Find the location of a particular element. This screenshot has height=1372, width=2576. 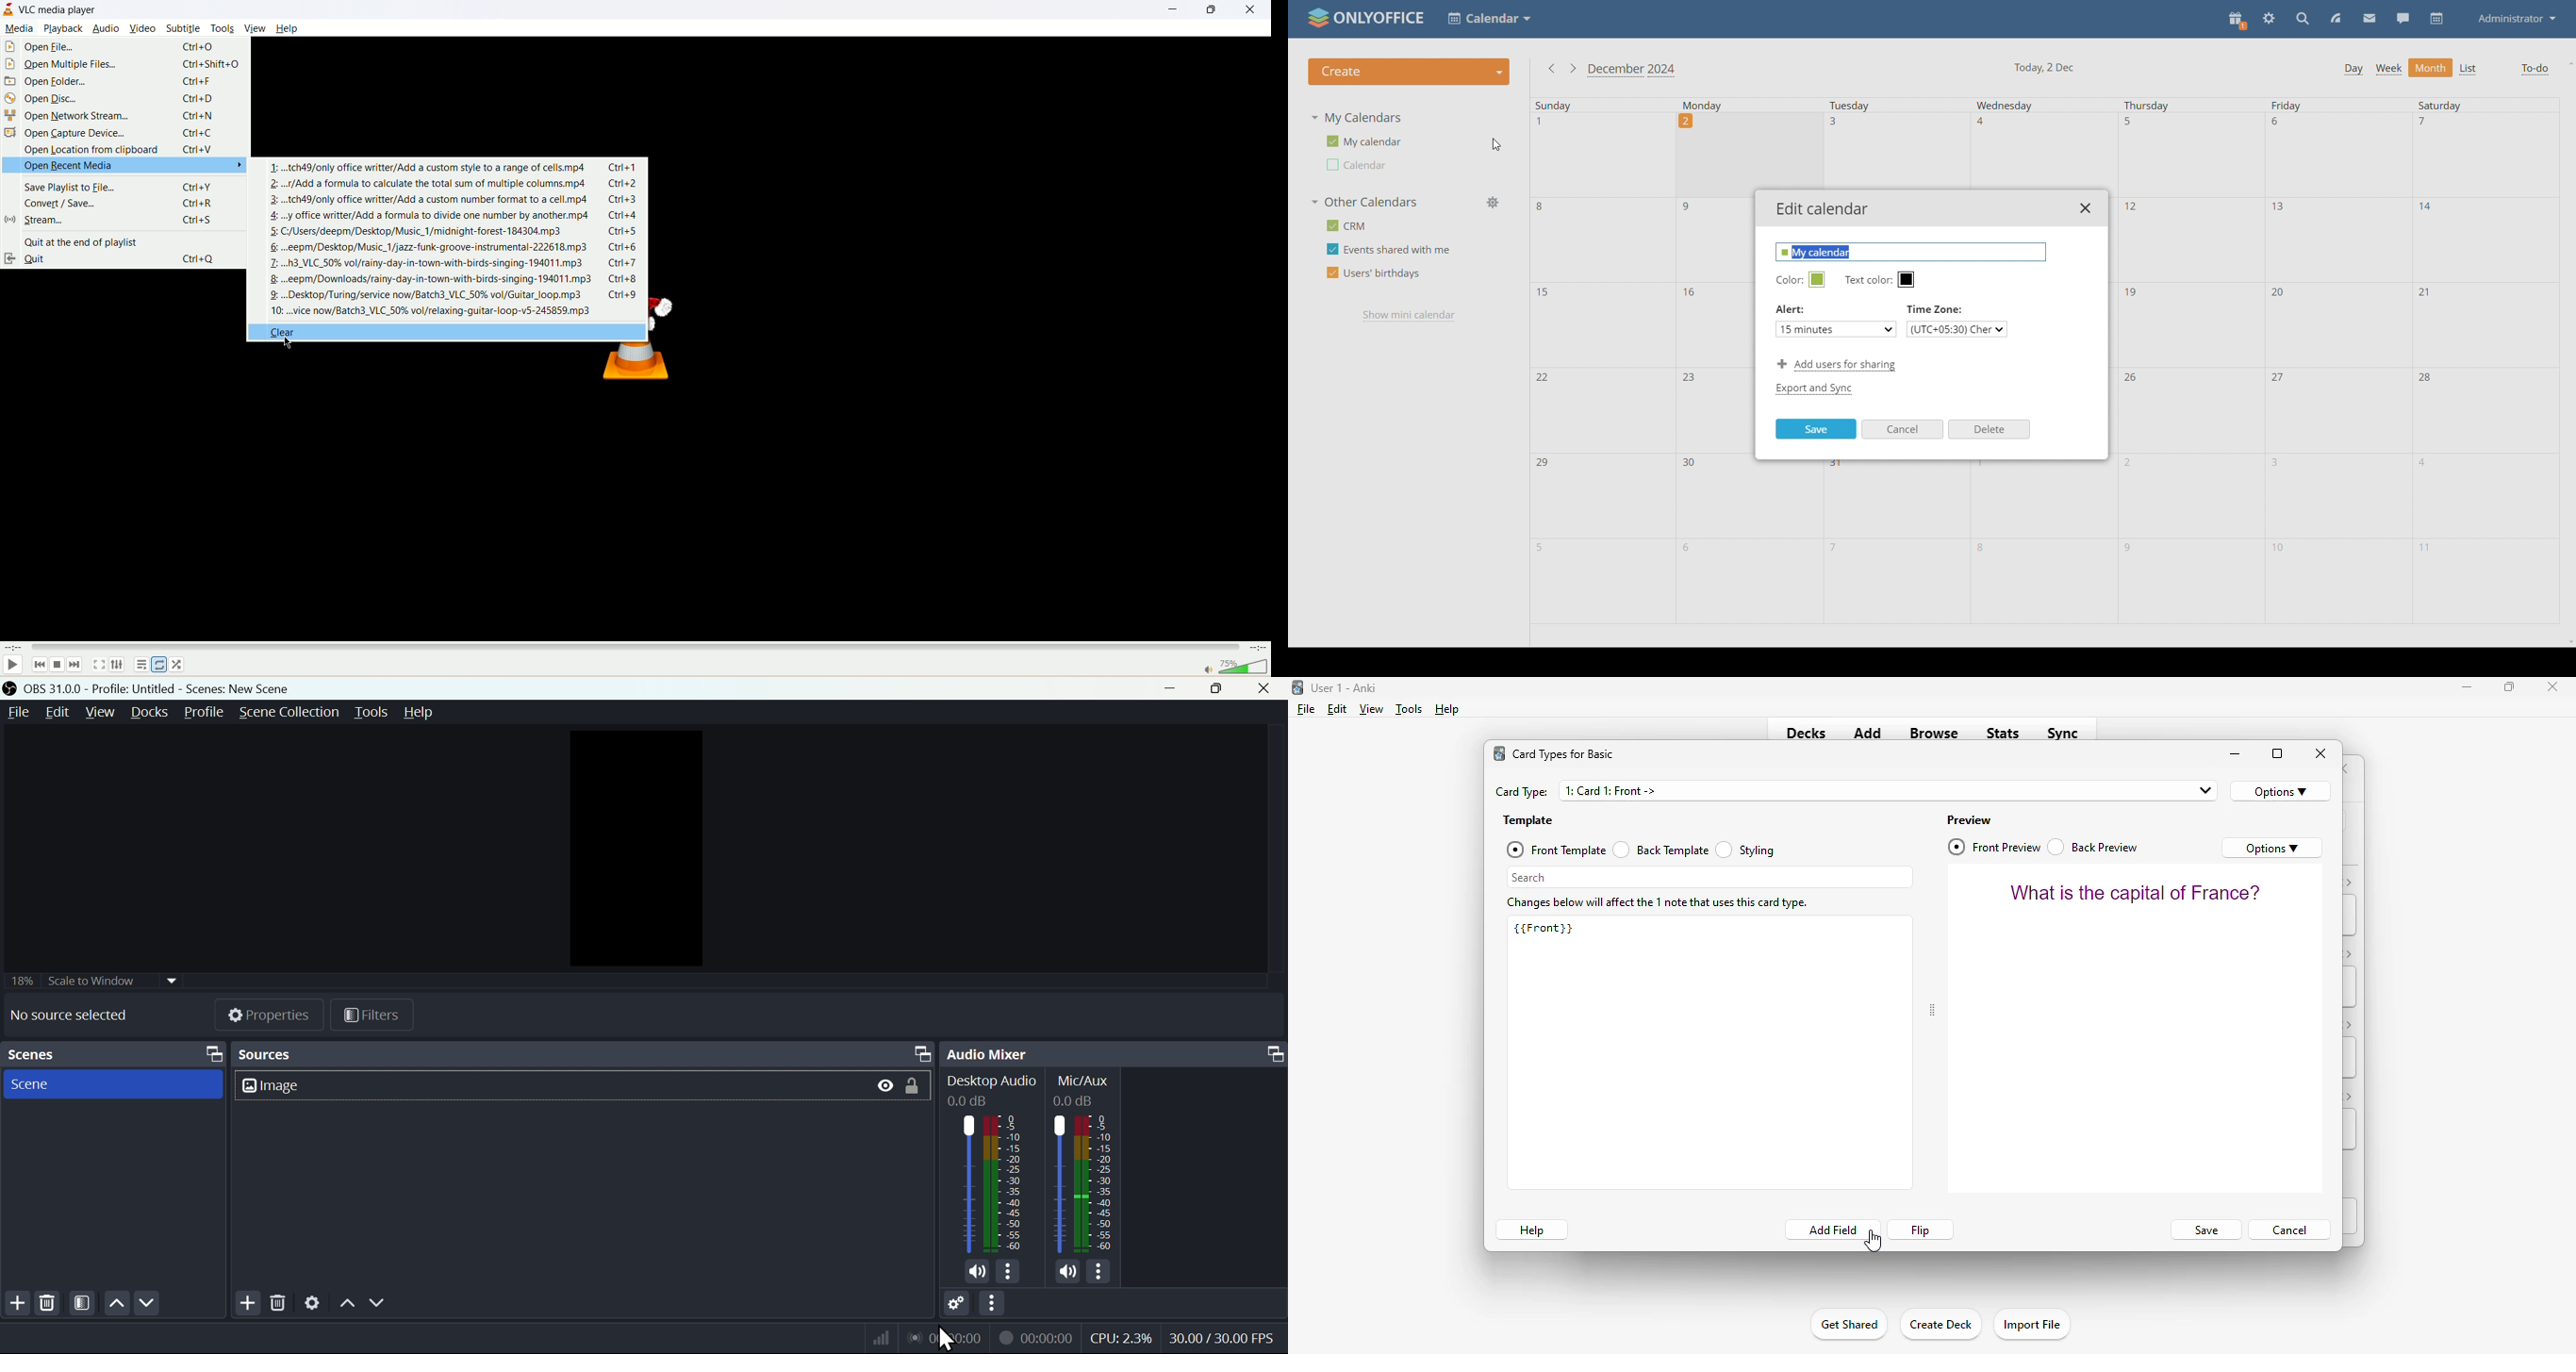

Performance bar paanchala is located at coordinates (1187, 1340).